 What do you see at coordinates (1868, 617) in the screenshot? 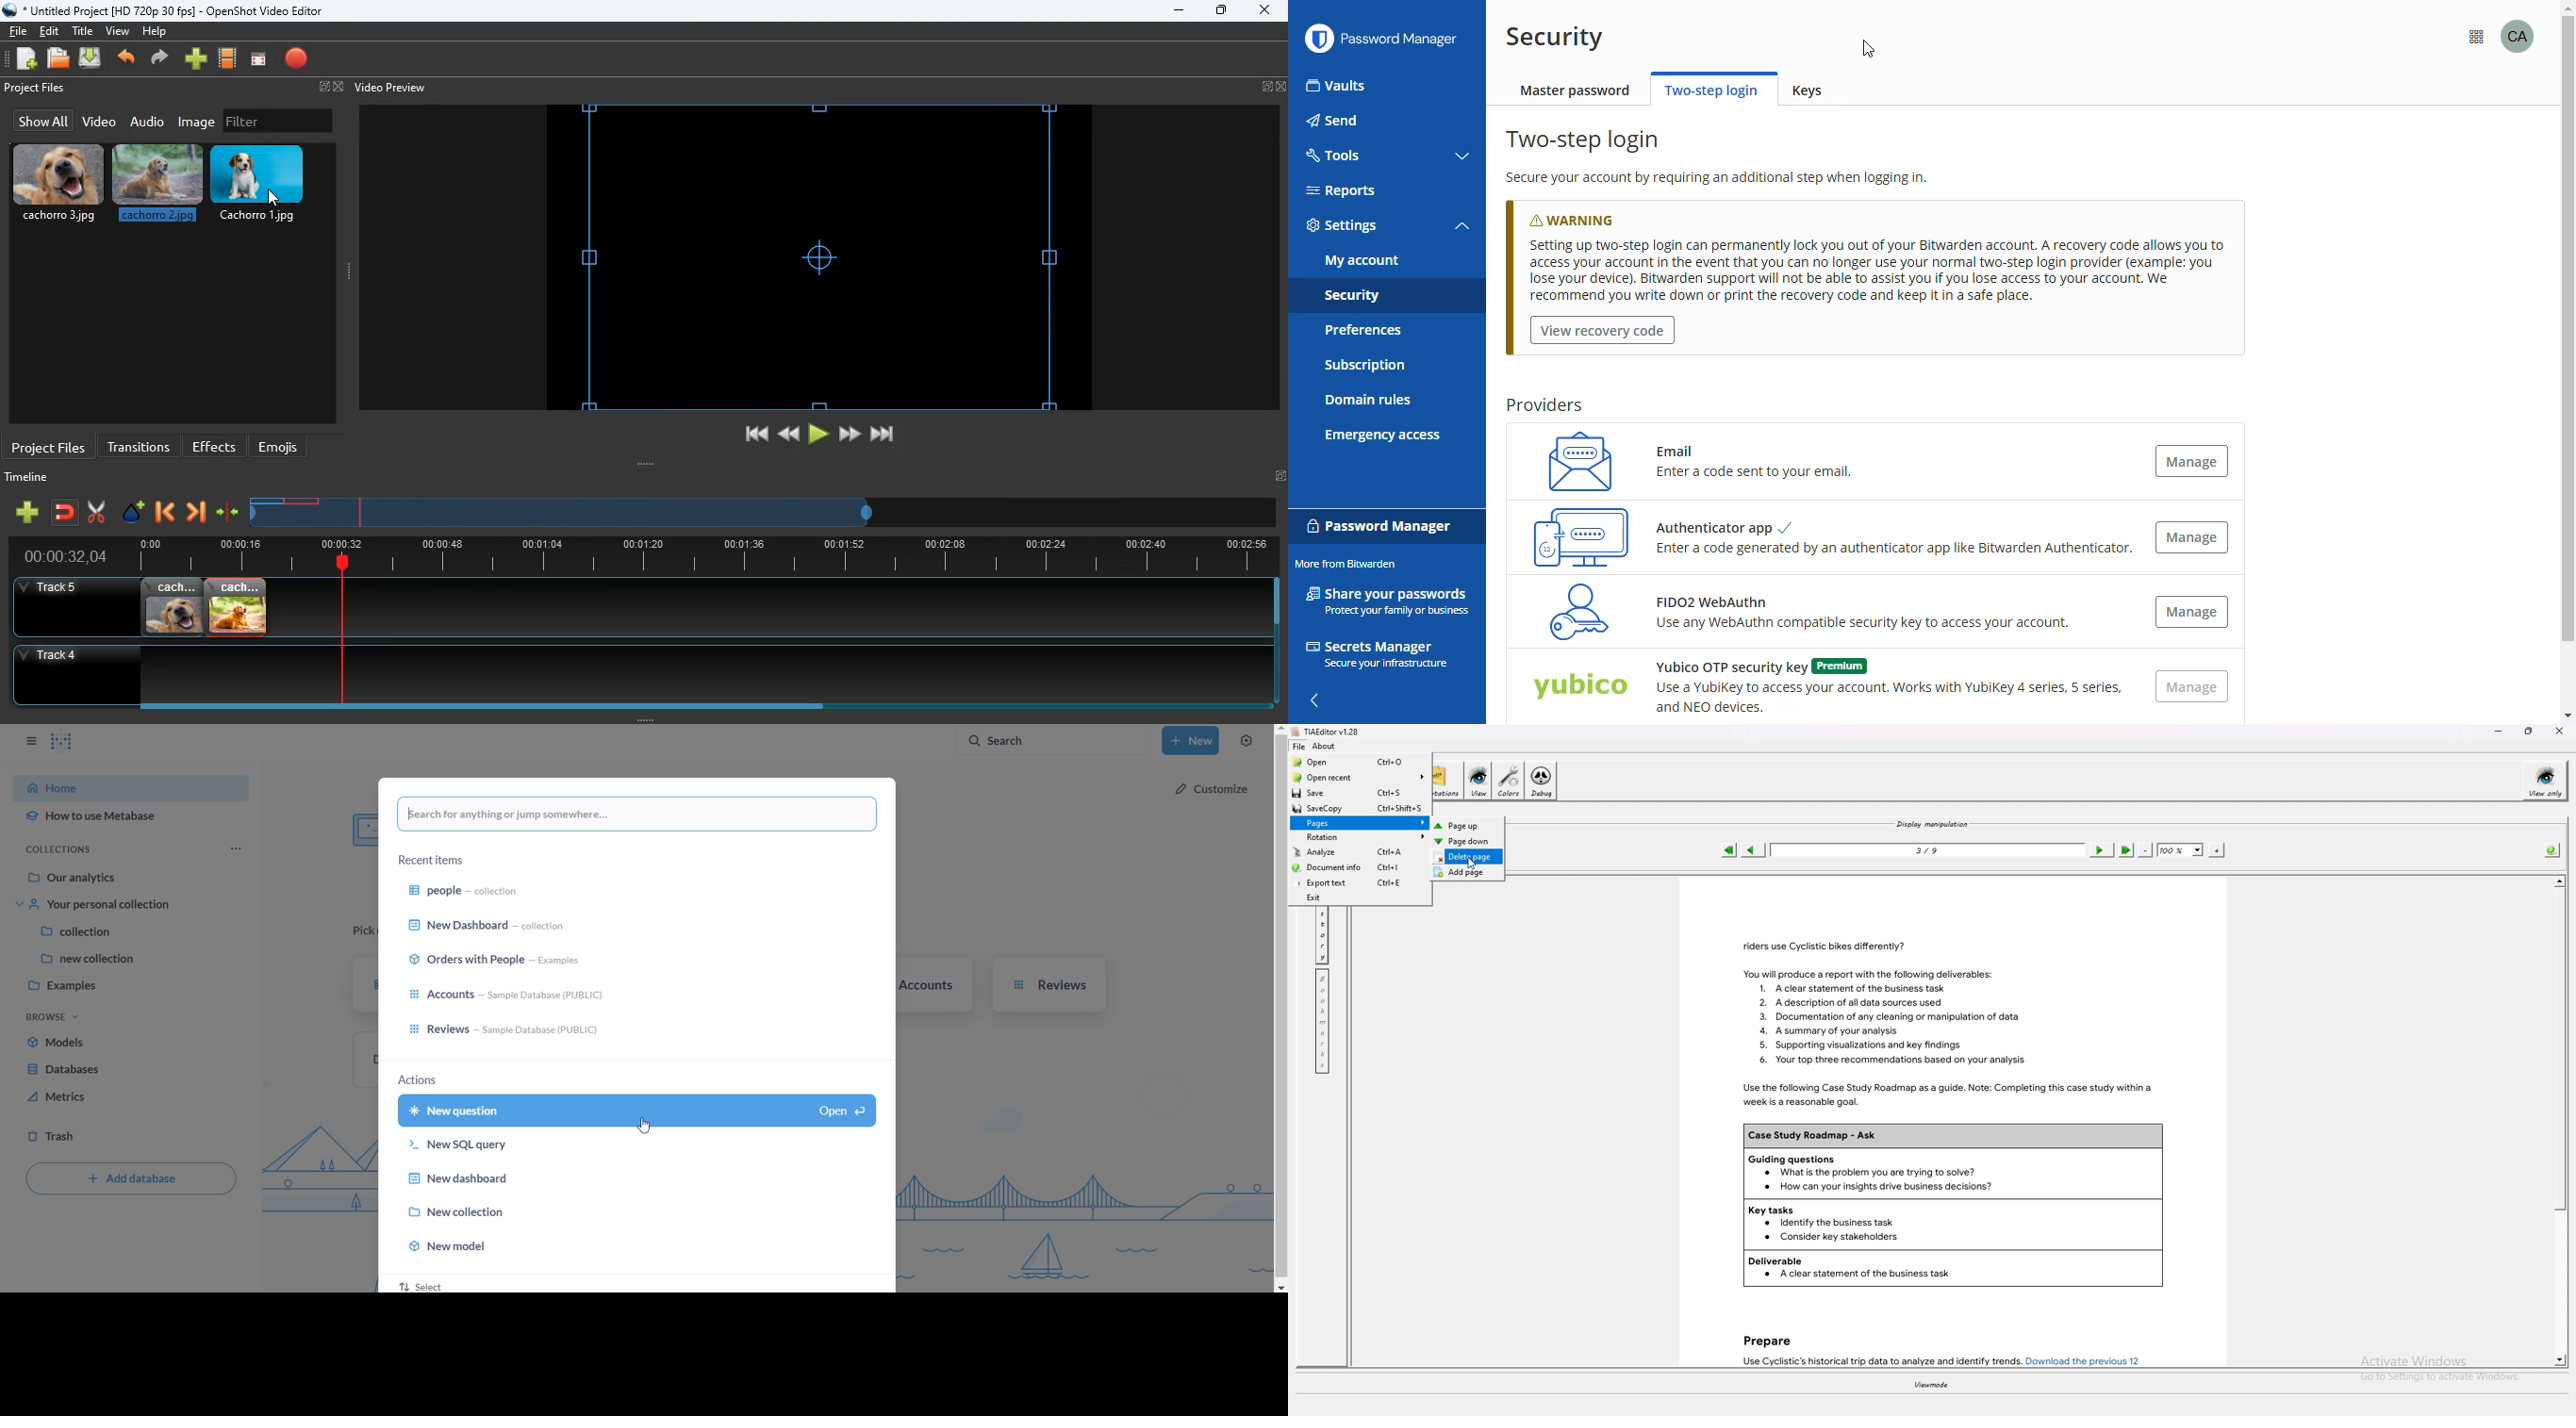
I see `FIDO2 WebAuthn
Use any WebAuthn compatible security key to access your account.` at bounding box center [1868, 617].